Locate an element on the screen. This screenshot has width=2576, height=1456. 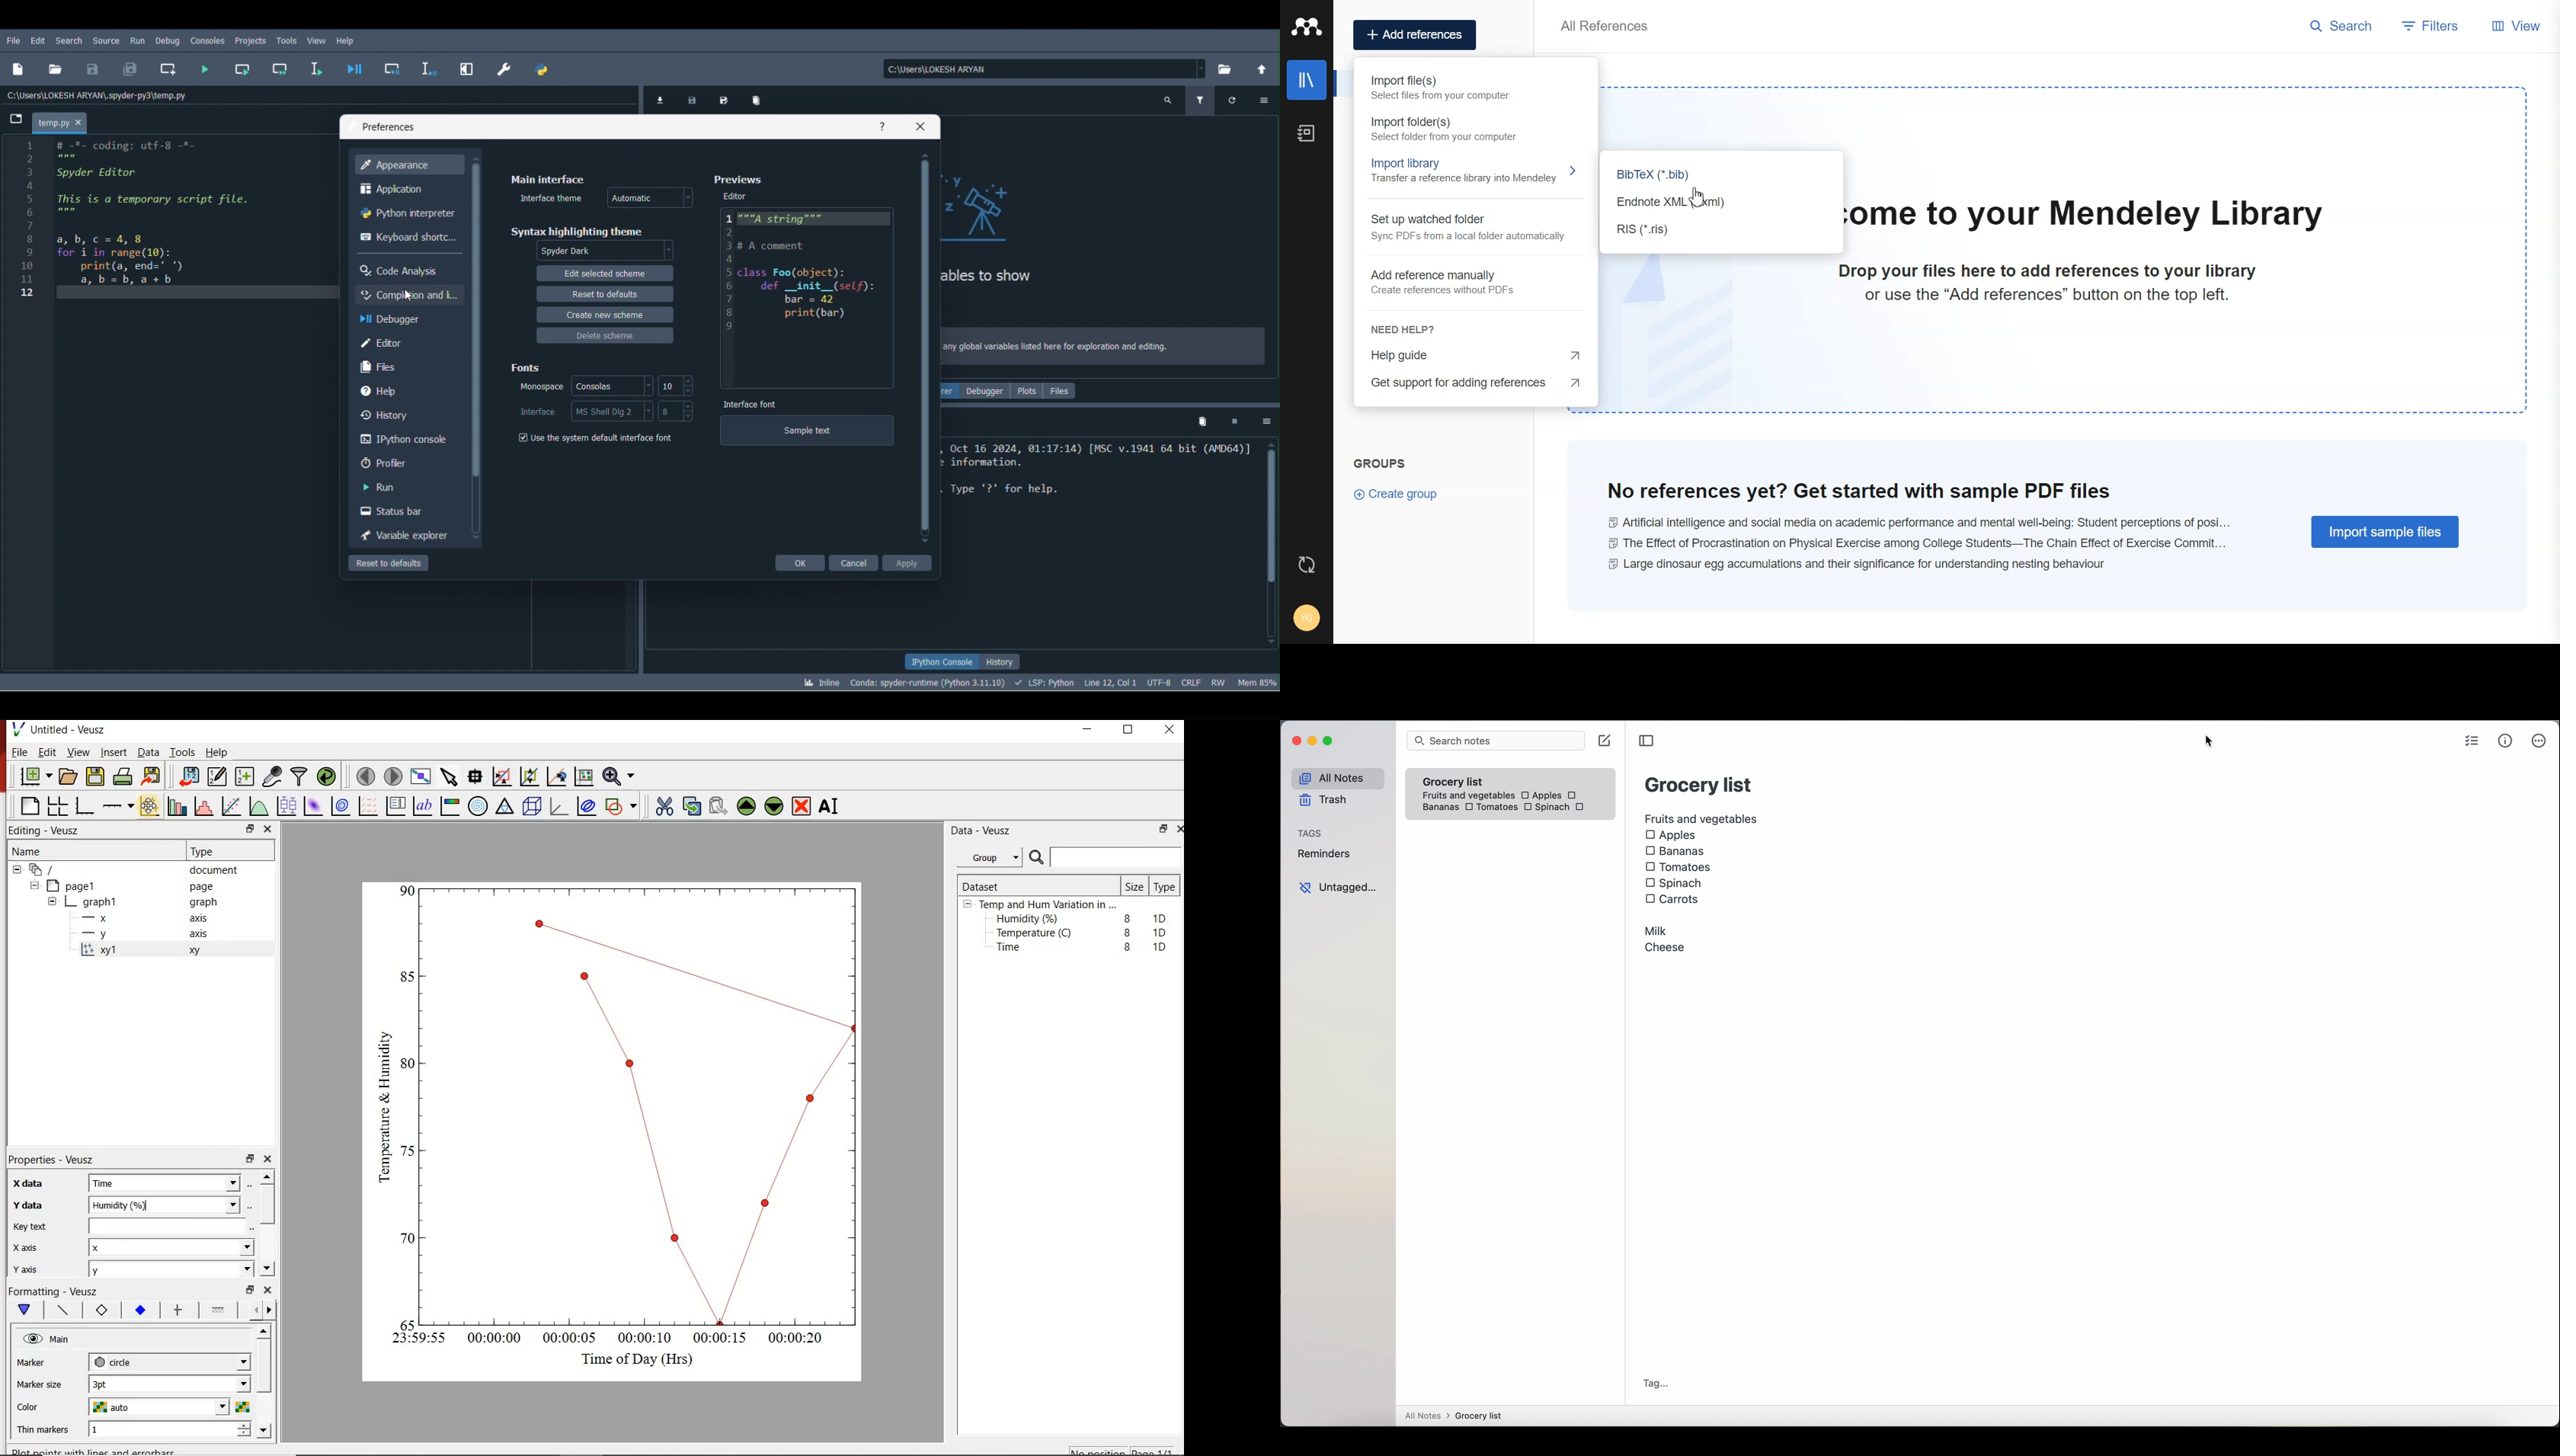
hide sub menu is located at coordinates (16, 872).